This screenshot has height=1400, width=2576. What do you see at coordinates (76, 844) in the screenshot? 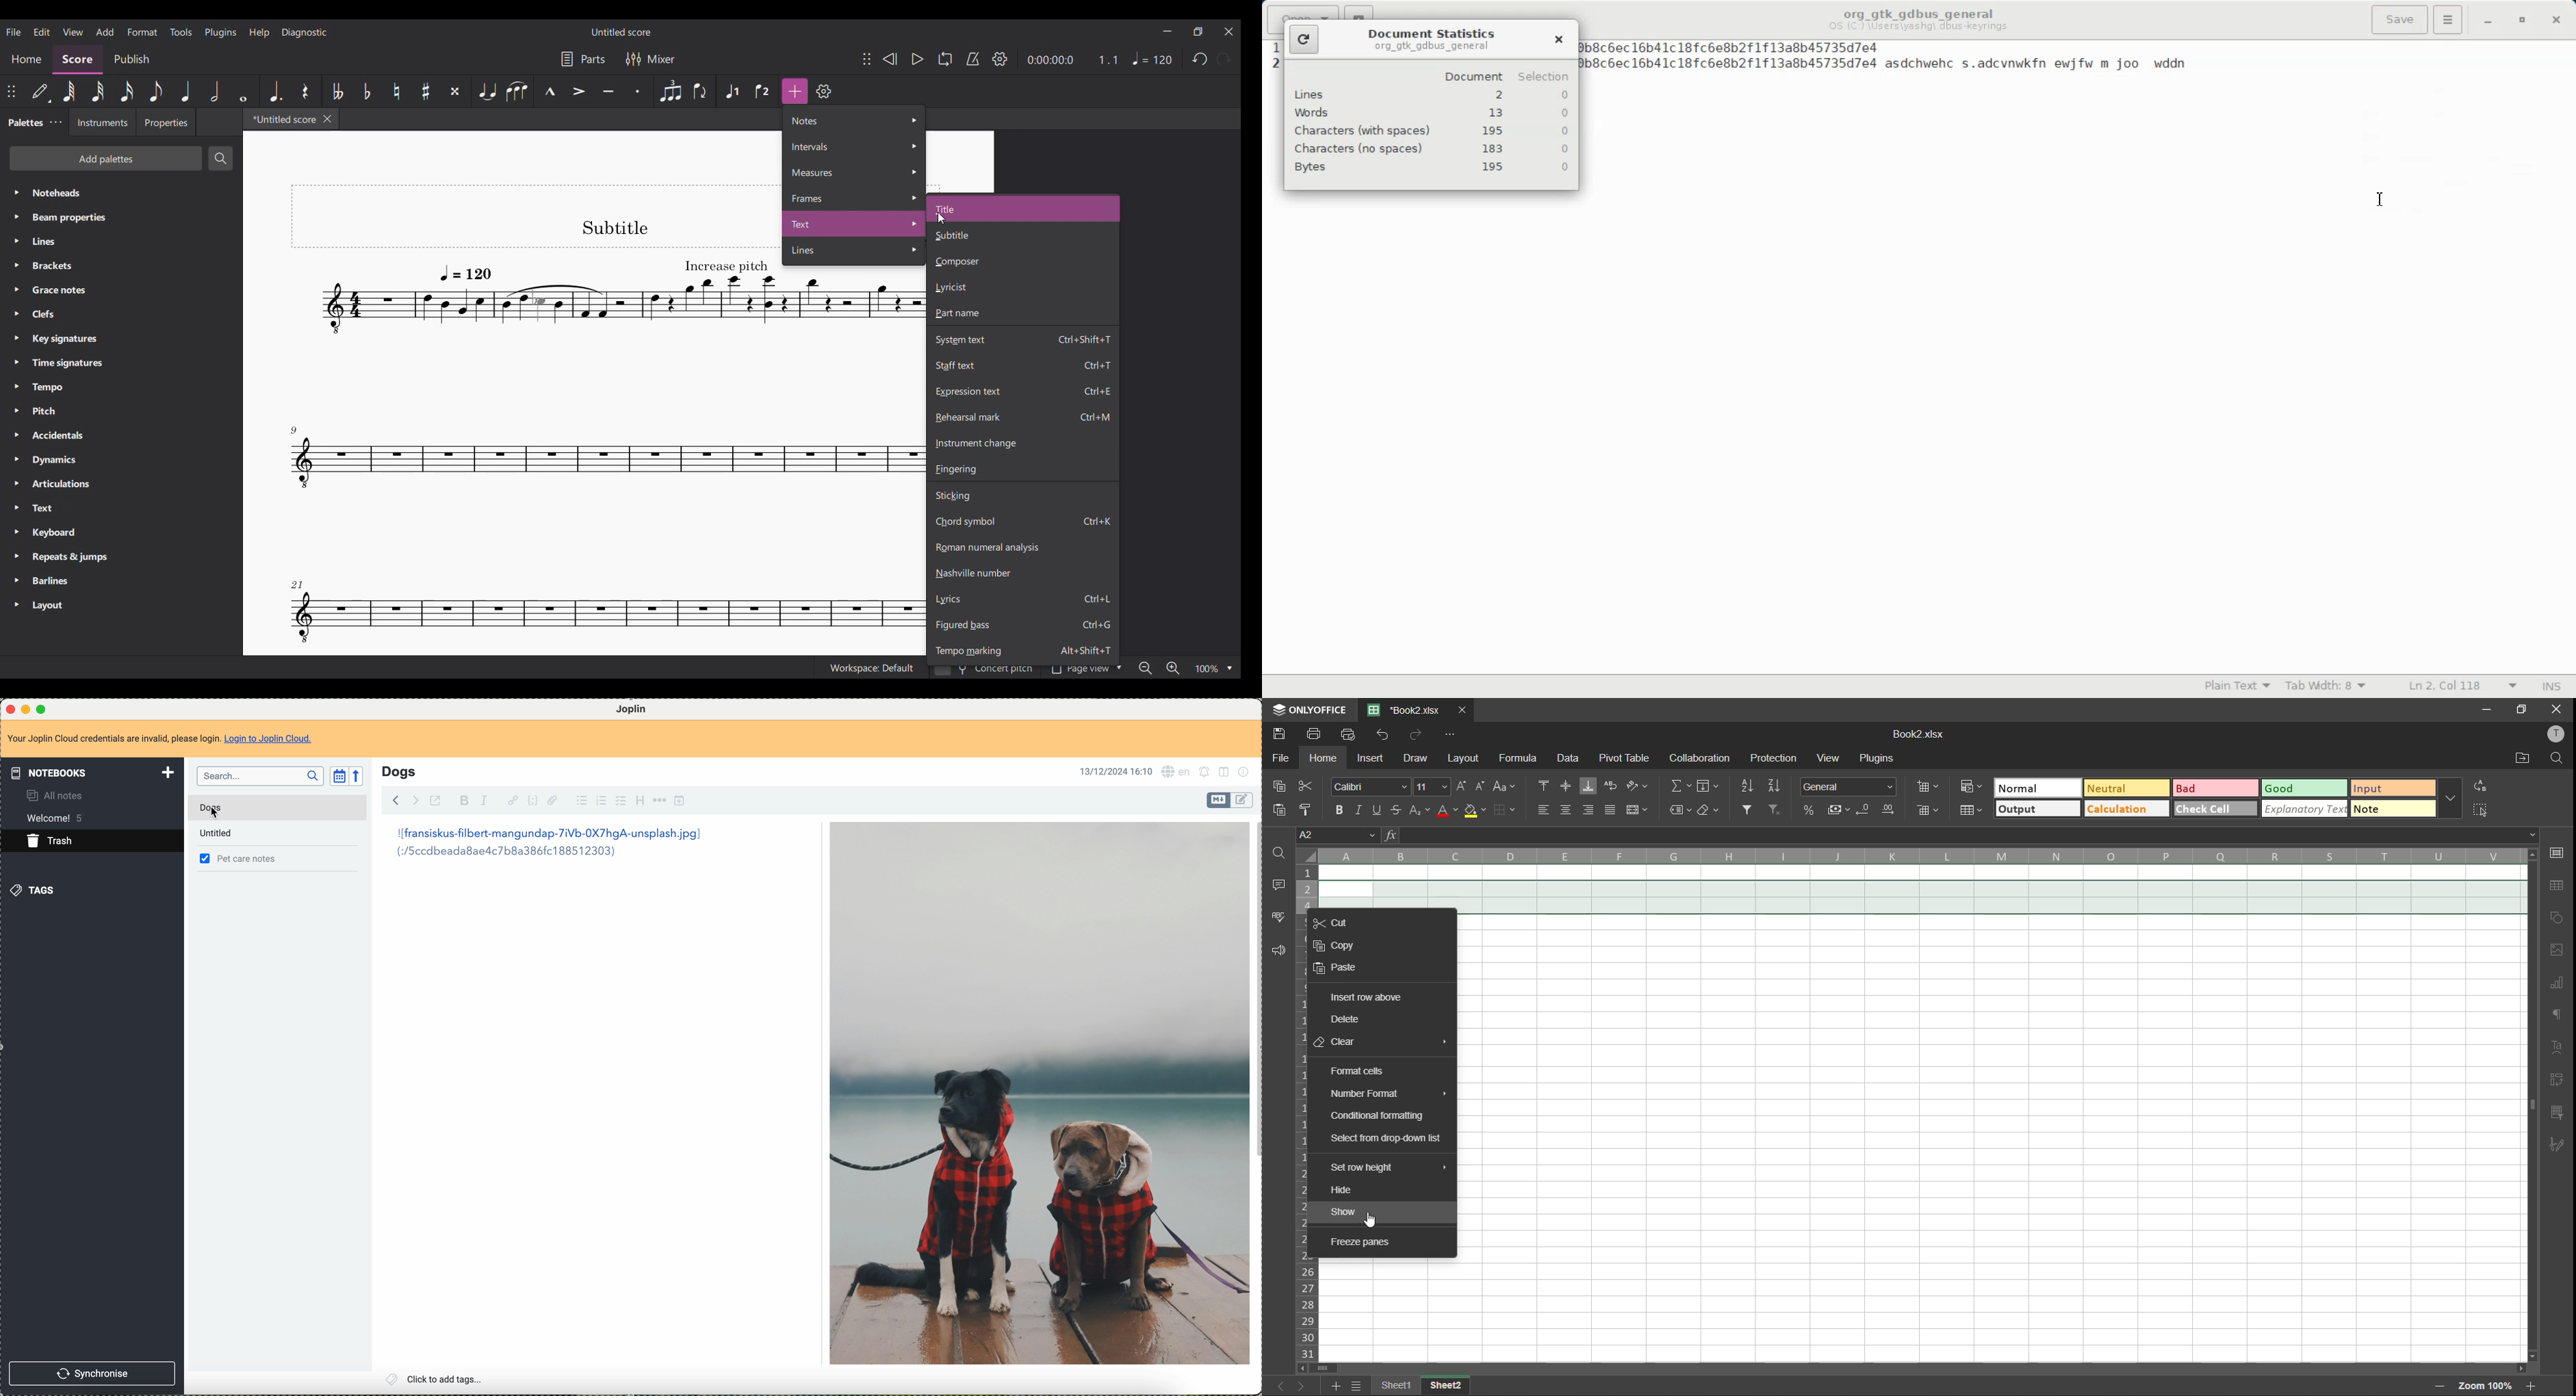
I see `click on trash` at bounding box center [76, 844].